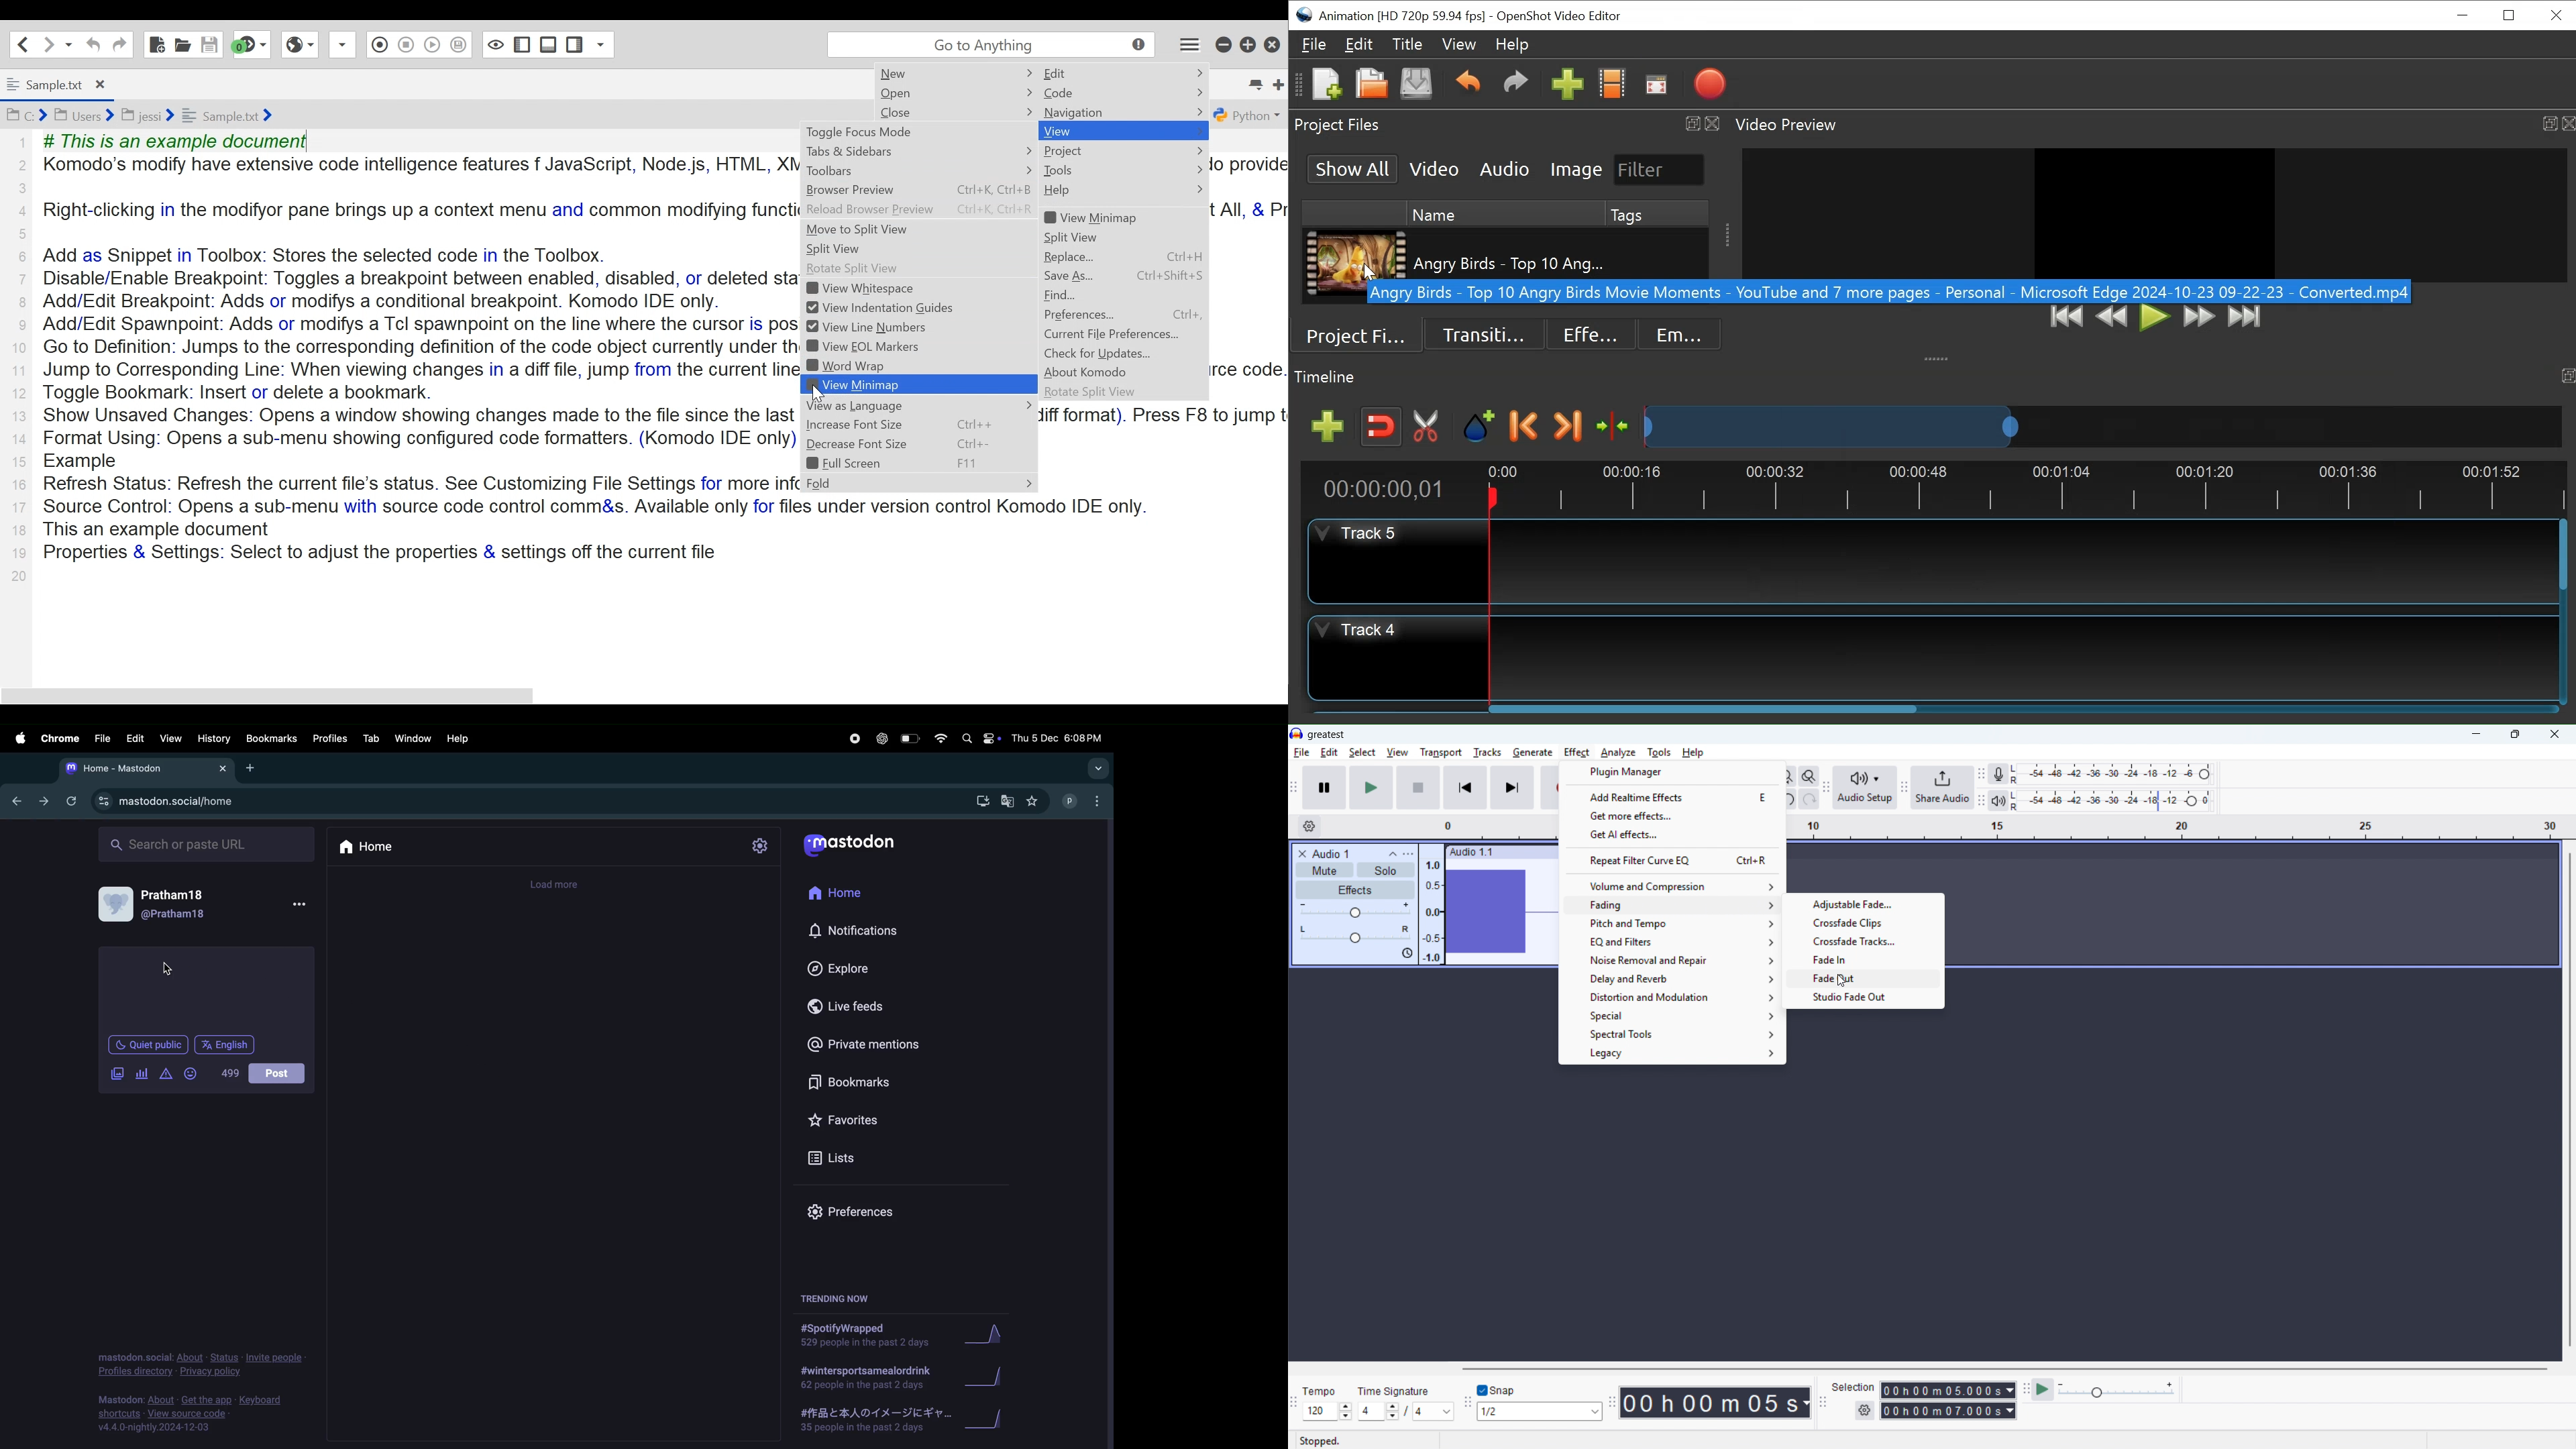  What do you see at coordinates (1093, 393) in the screenshot?
I see `Rotate Split View` at bounding box center [1093, 393].